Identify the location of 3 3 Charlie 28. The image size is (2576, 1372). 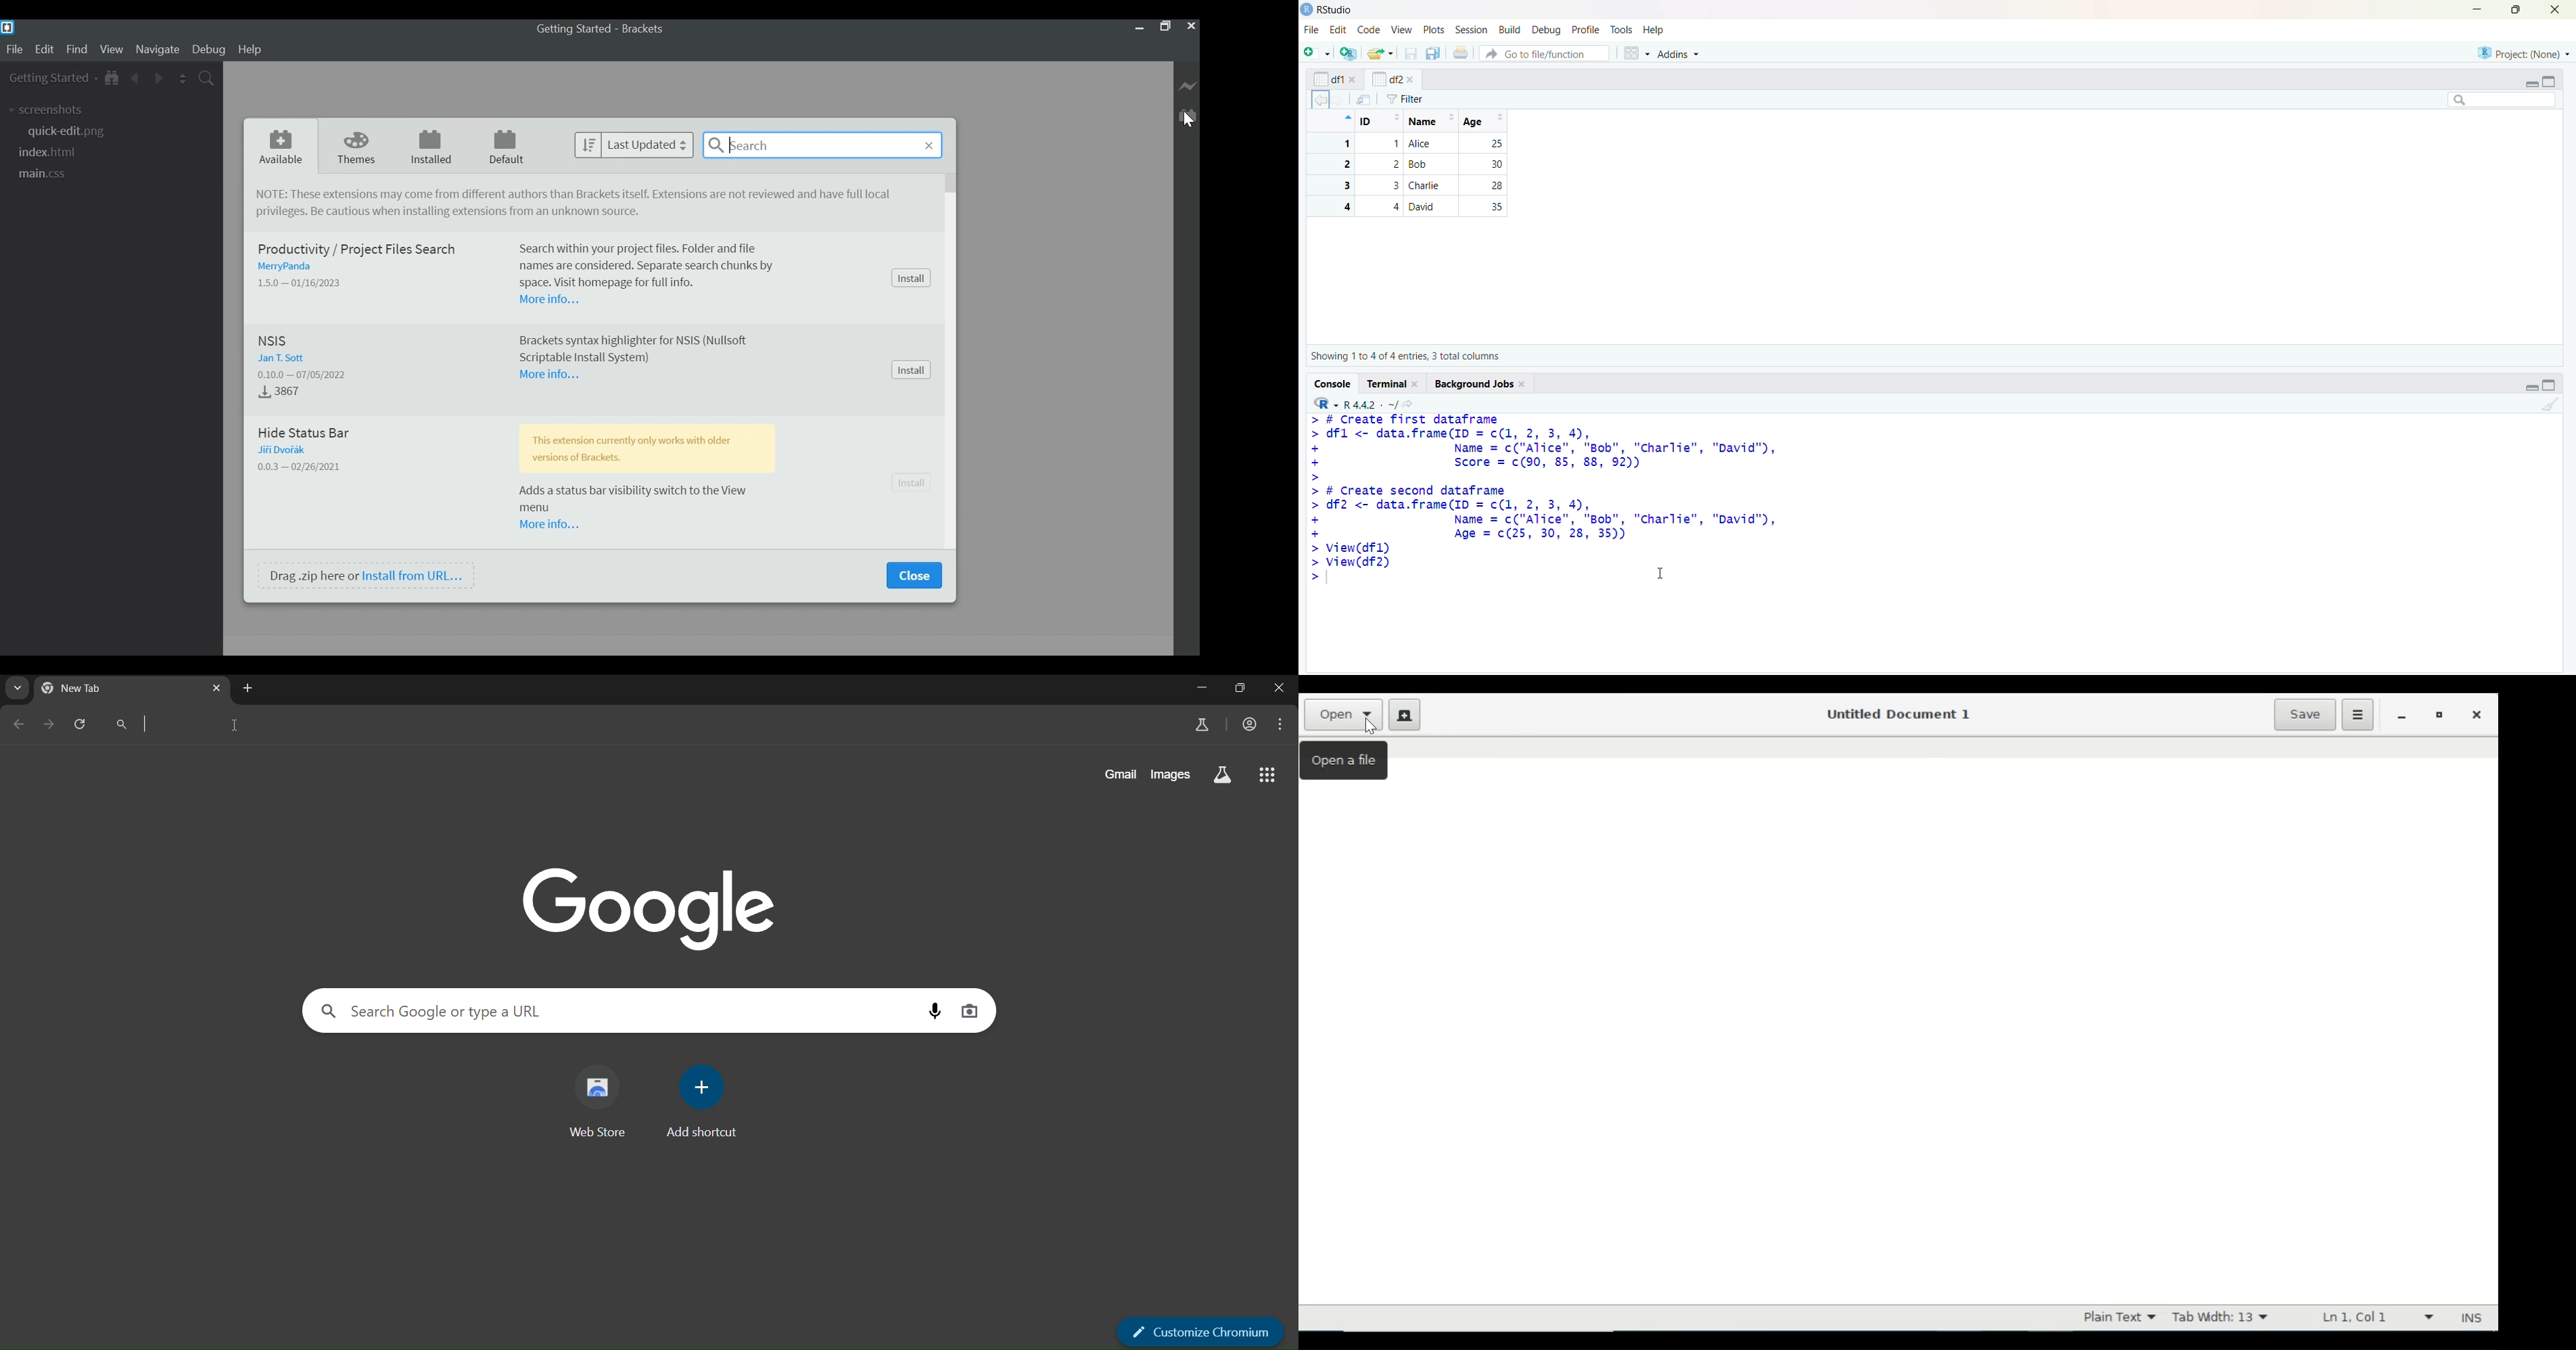
(1413, 185).